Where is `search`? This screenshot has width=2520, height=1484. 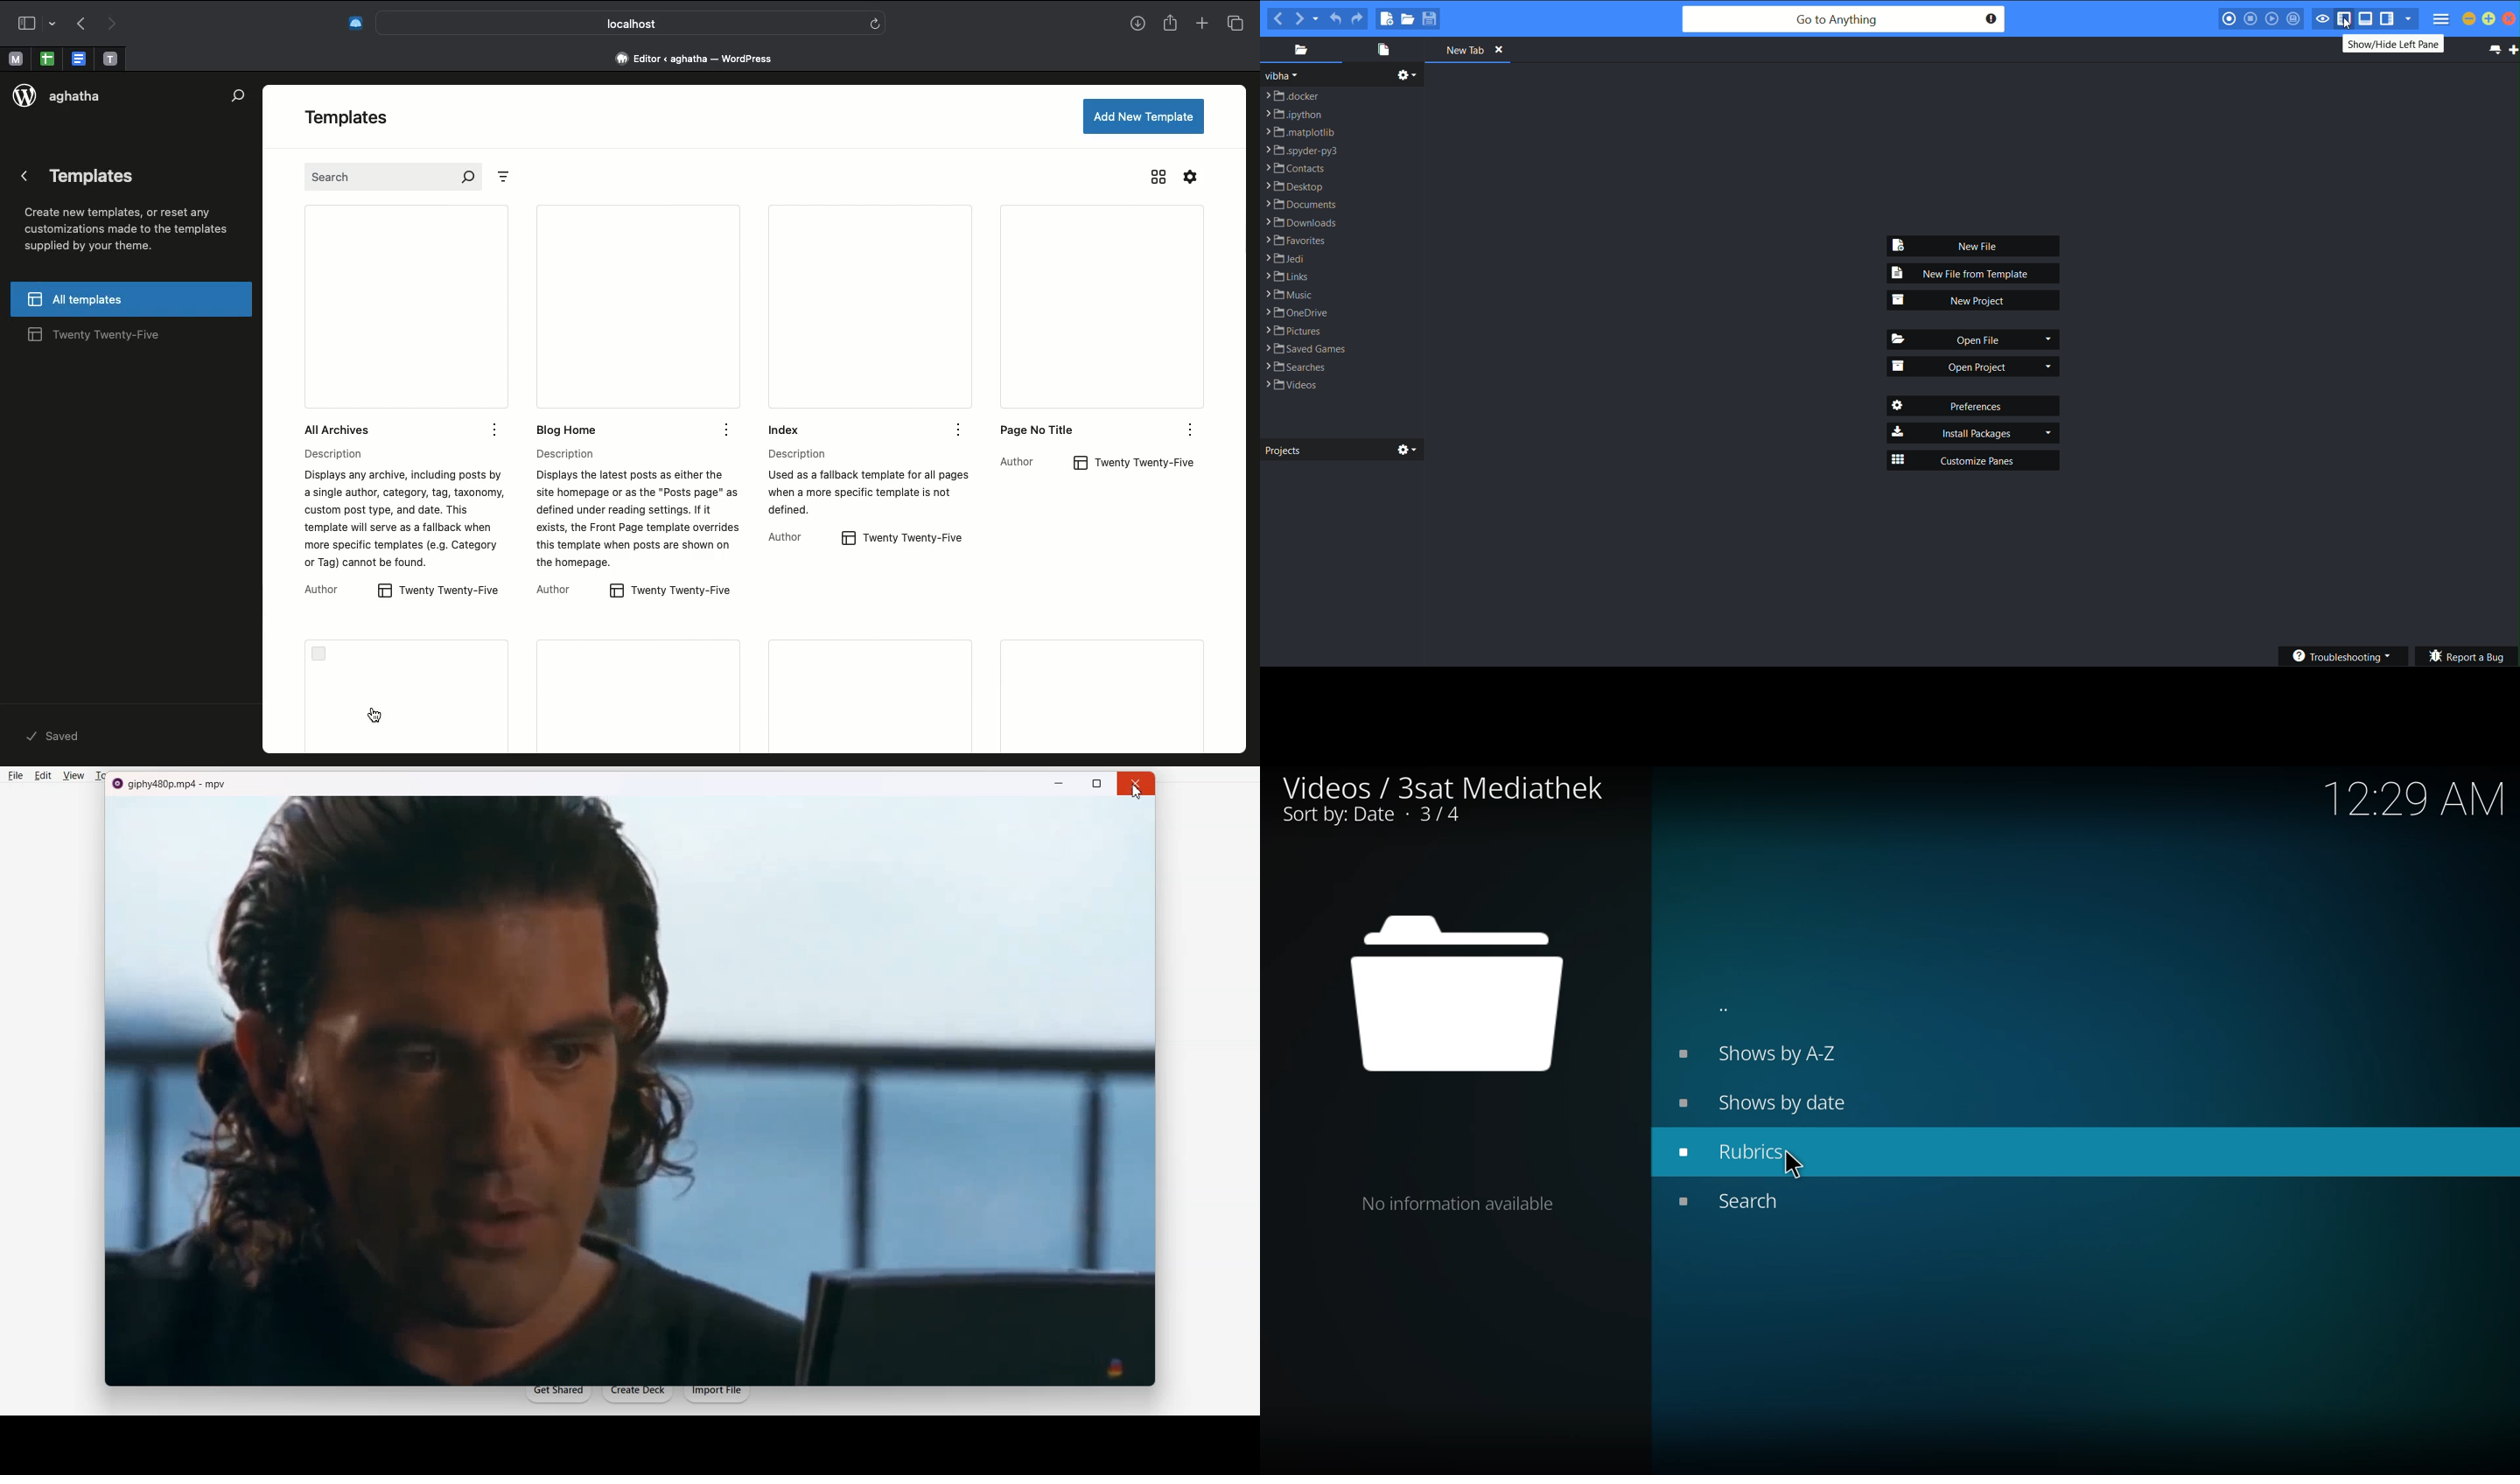 search is located at coordinates (1741, 1200).